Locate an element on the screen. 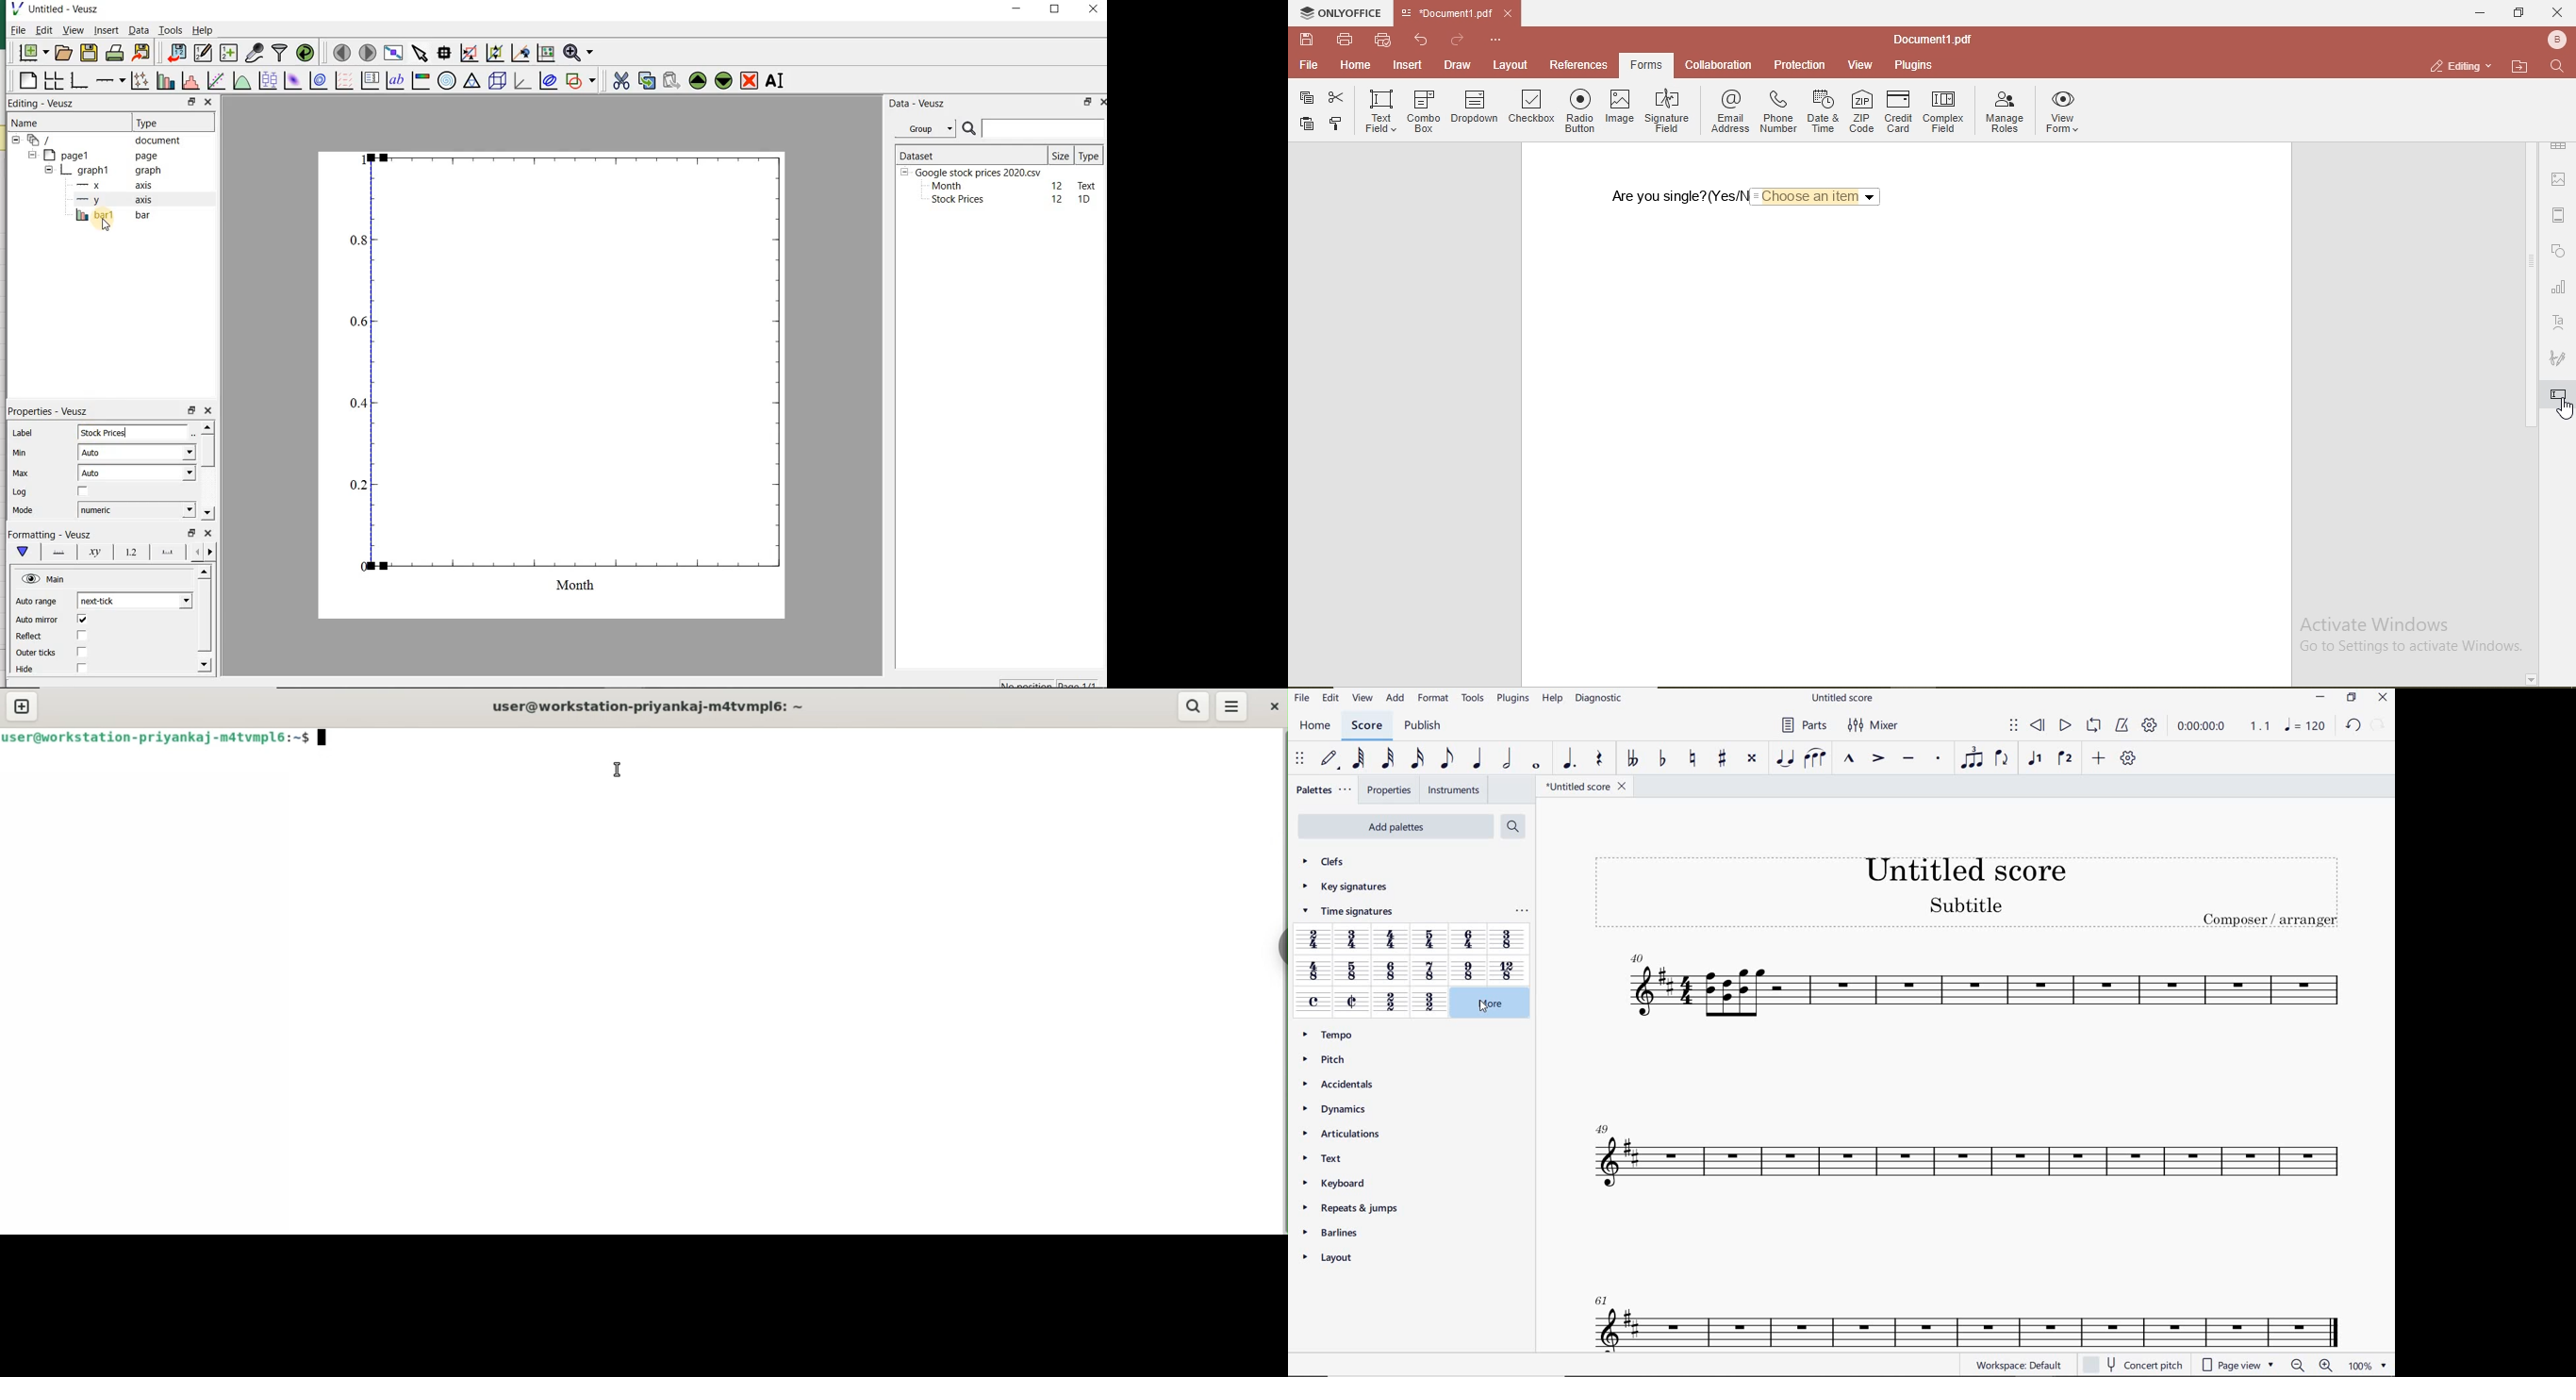 This screenshot has width=2576, height=1400. CUSTOMIZE TOOLBAR is located at coordinates (2127, 758).